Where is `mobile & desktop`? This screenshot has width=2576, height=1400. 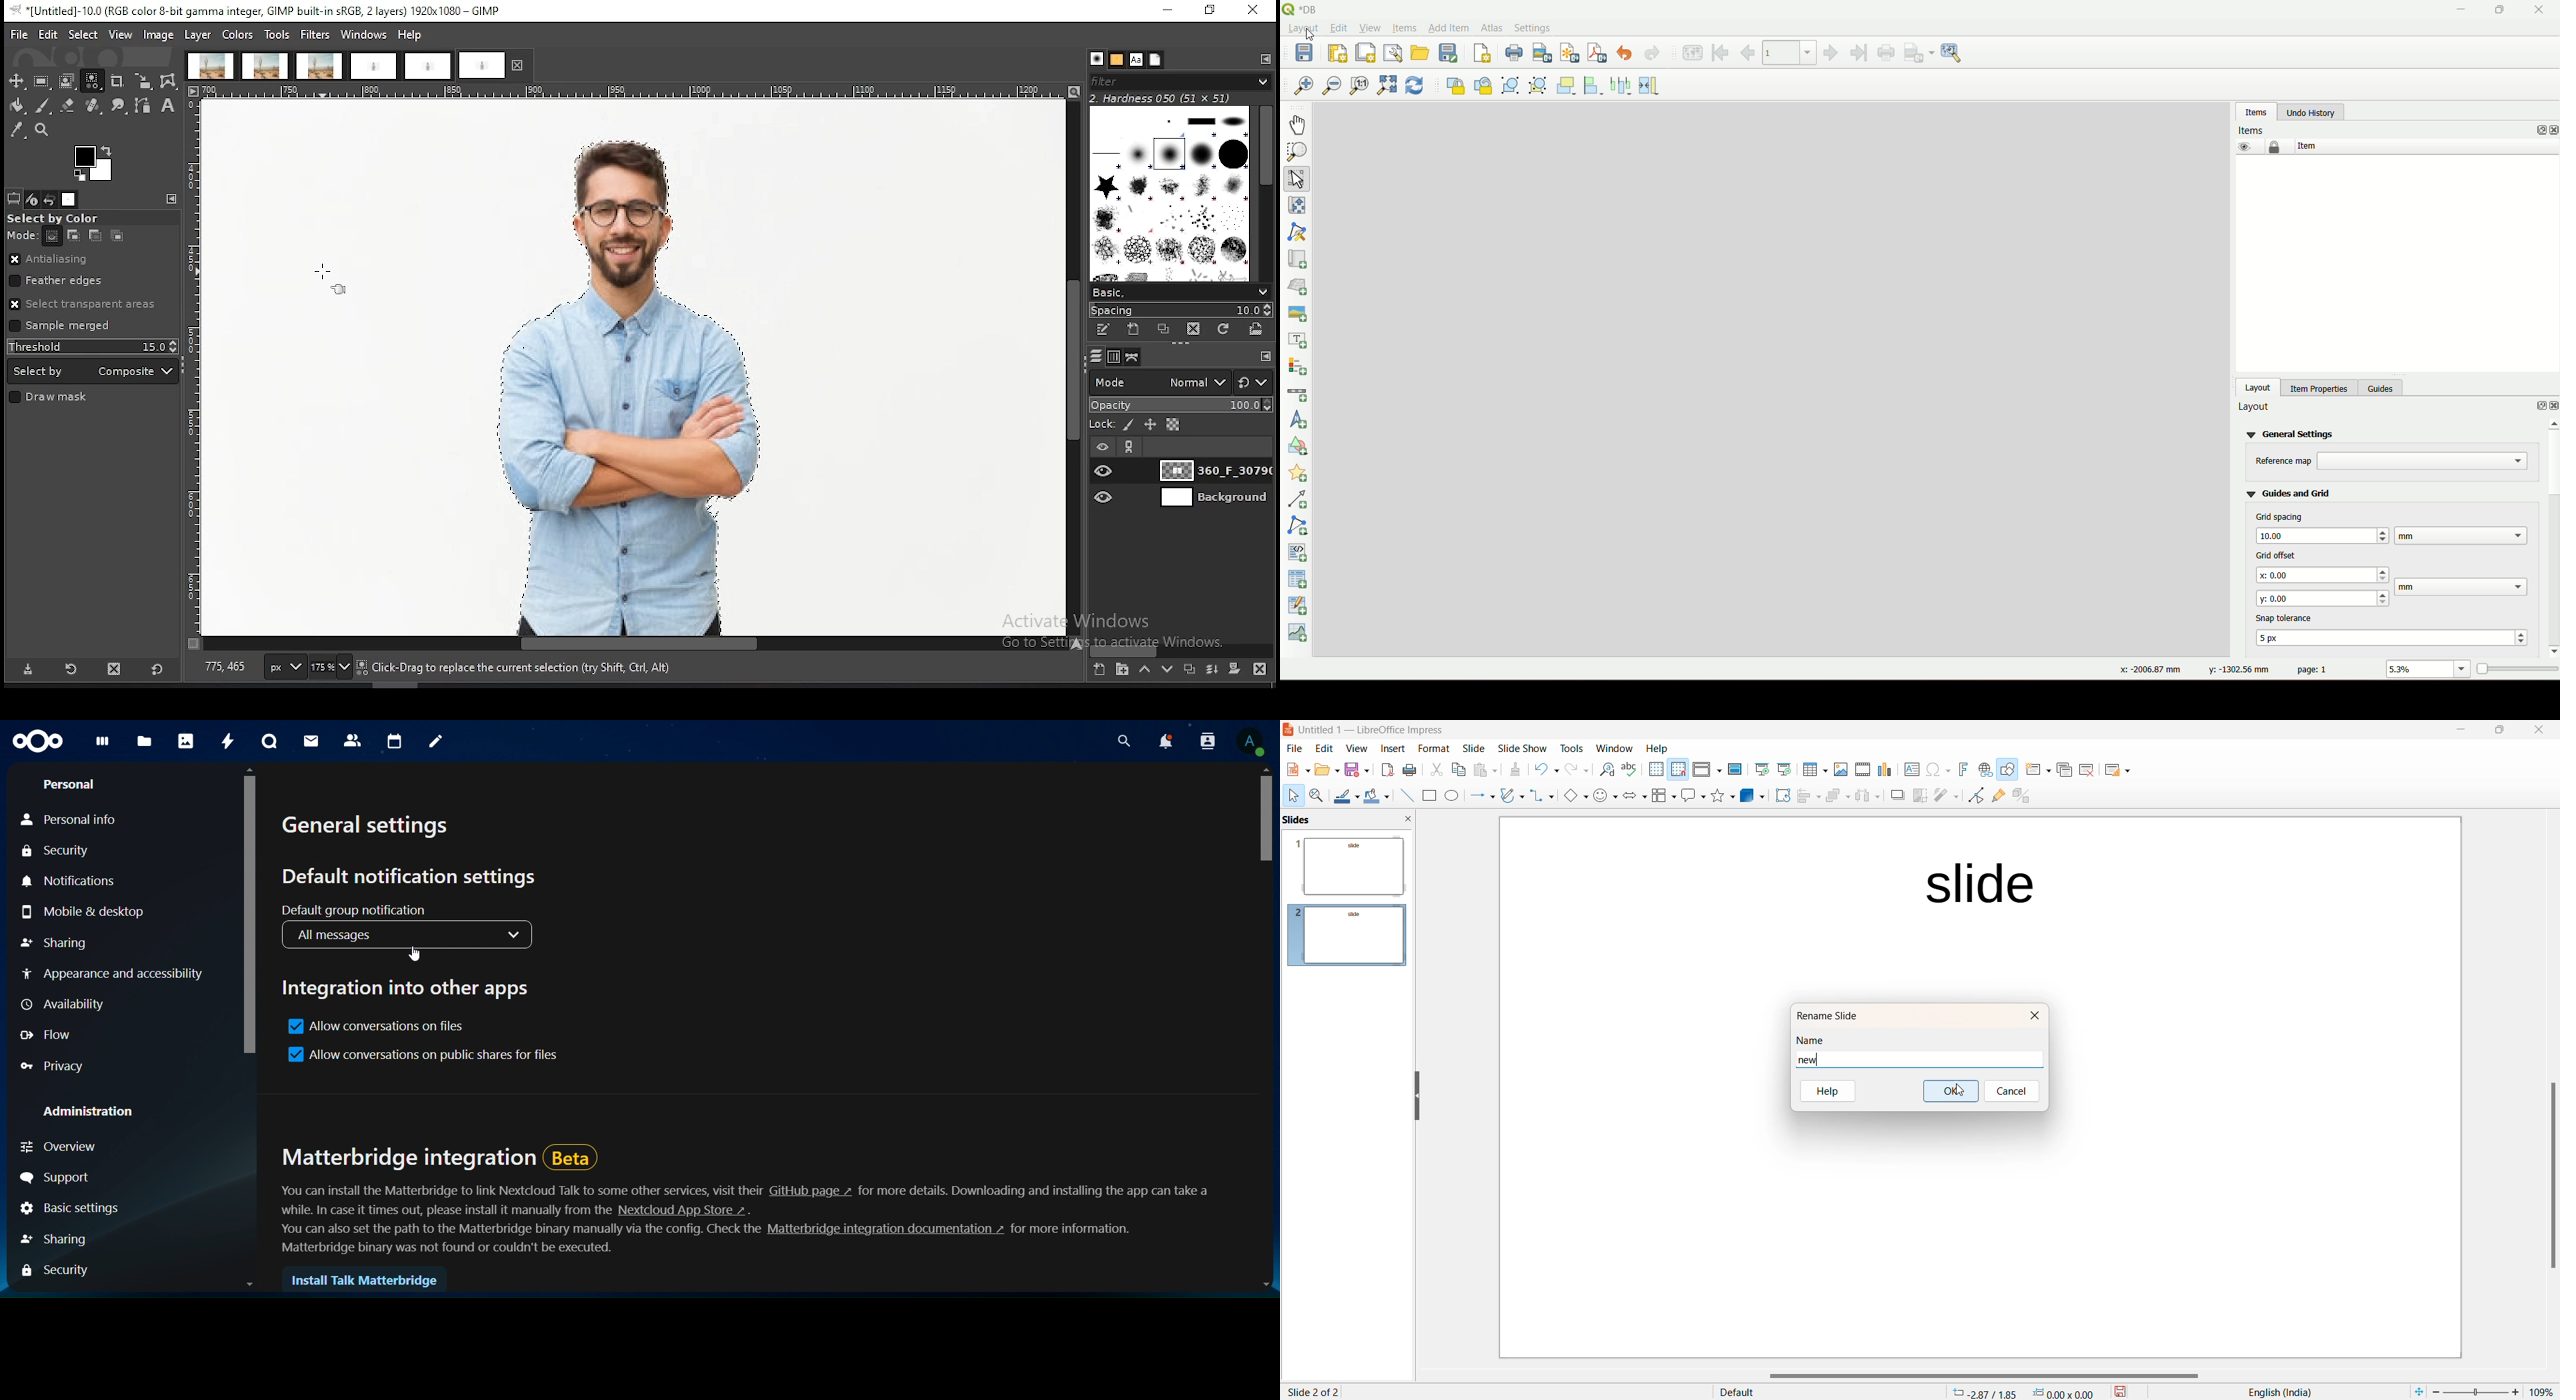
mobile & desktop is located at coordinates (81, 909).